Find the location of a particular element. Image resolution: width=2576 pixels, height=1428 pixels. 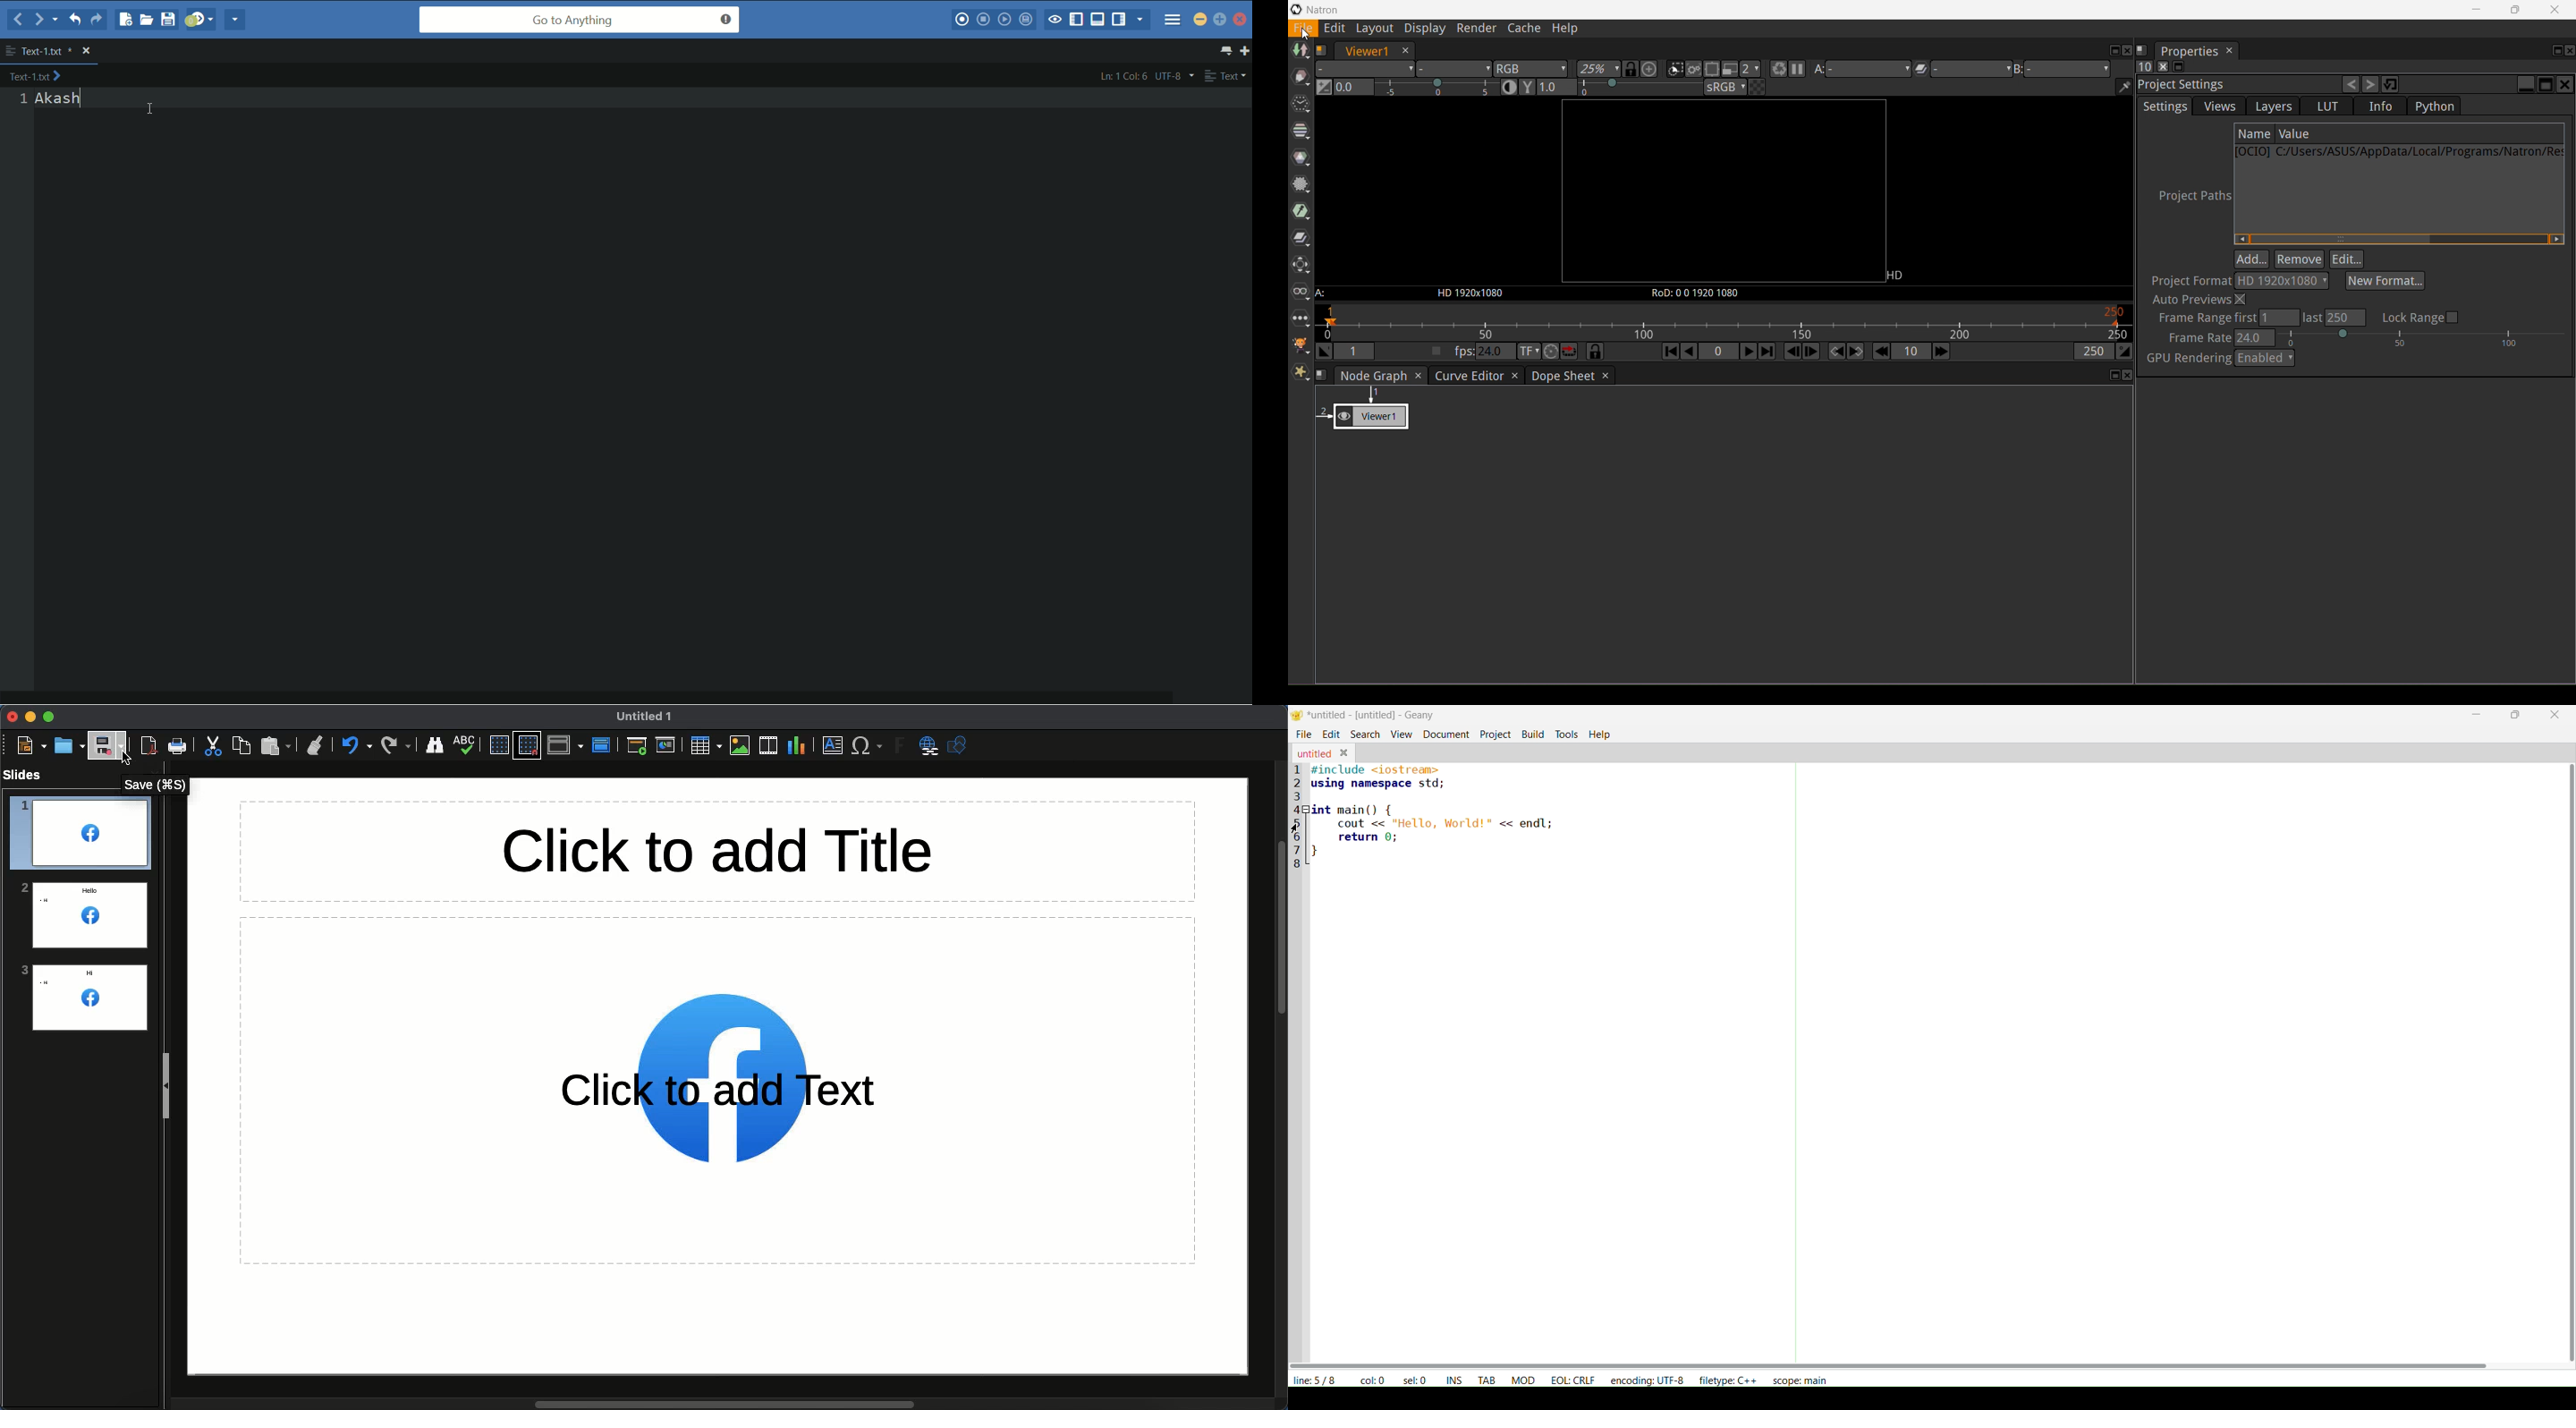

Close pane is located at coordinates (2126, 52).